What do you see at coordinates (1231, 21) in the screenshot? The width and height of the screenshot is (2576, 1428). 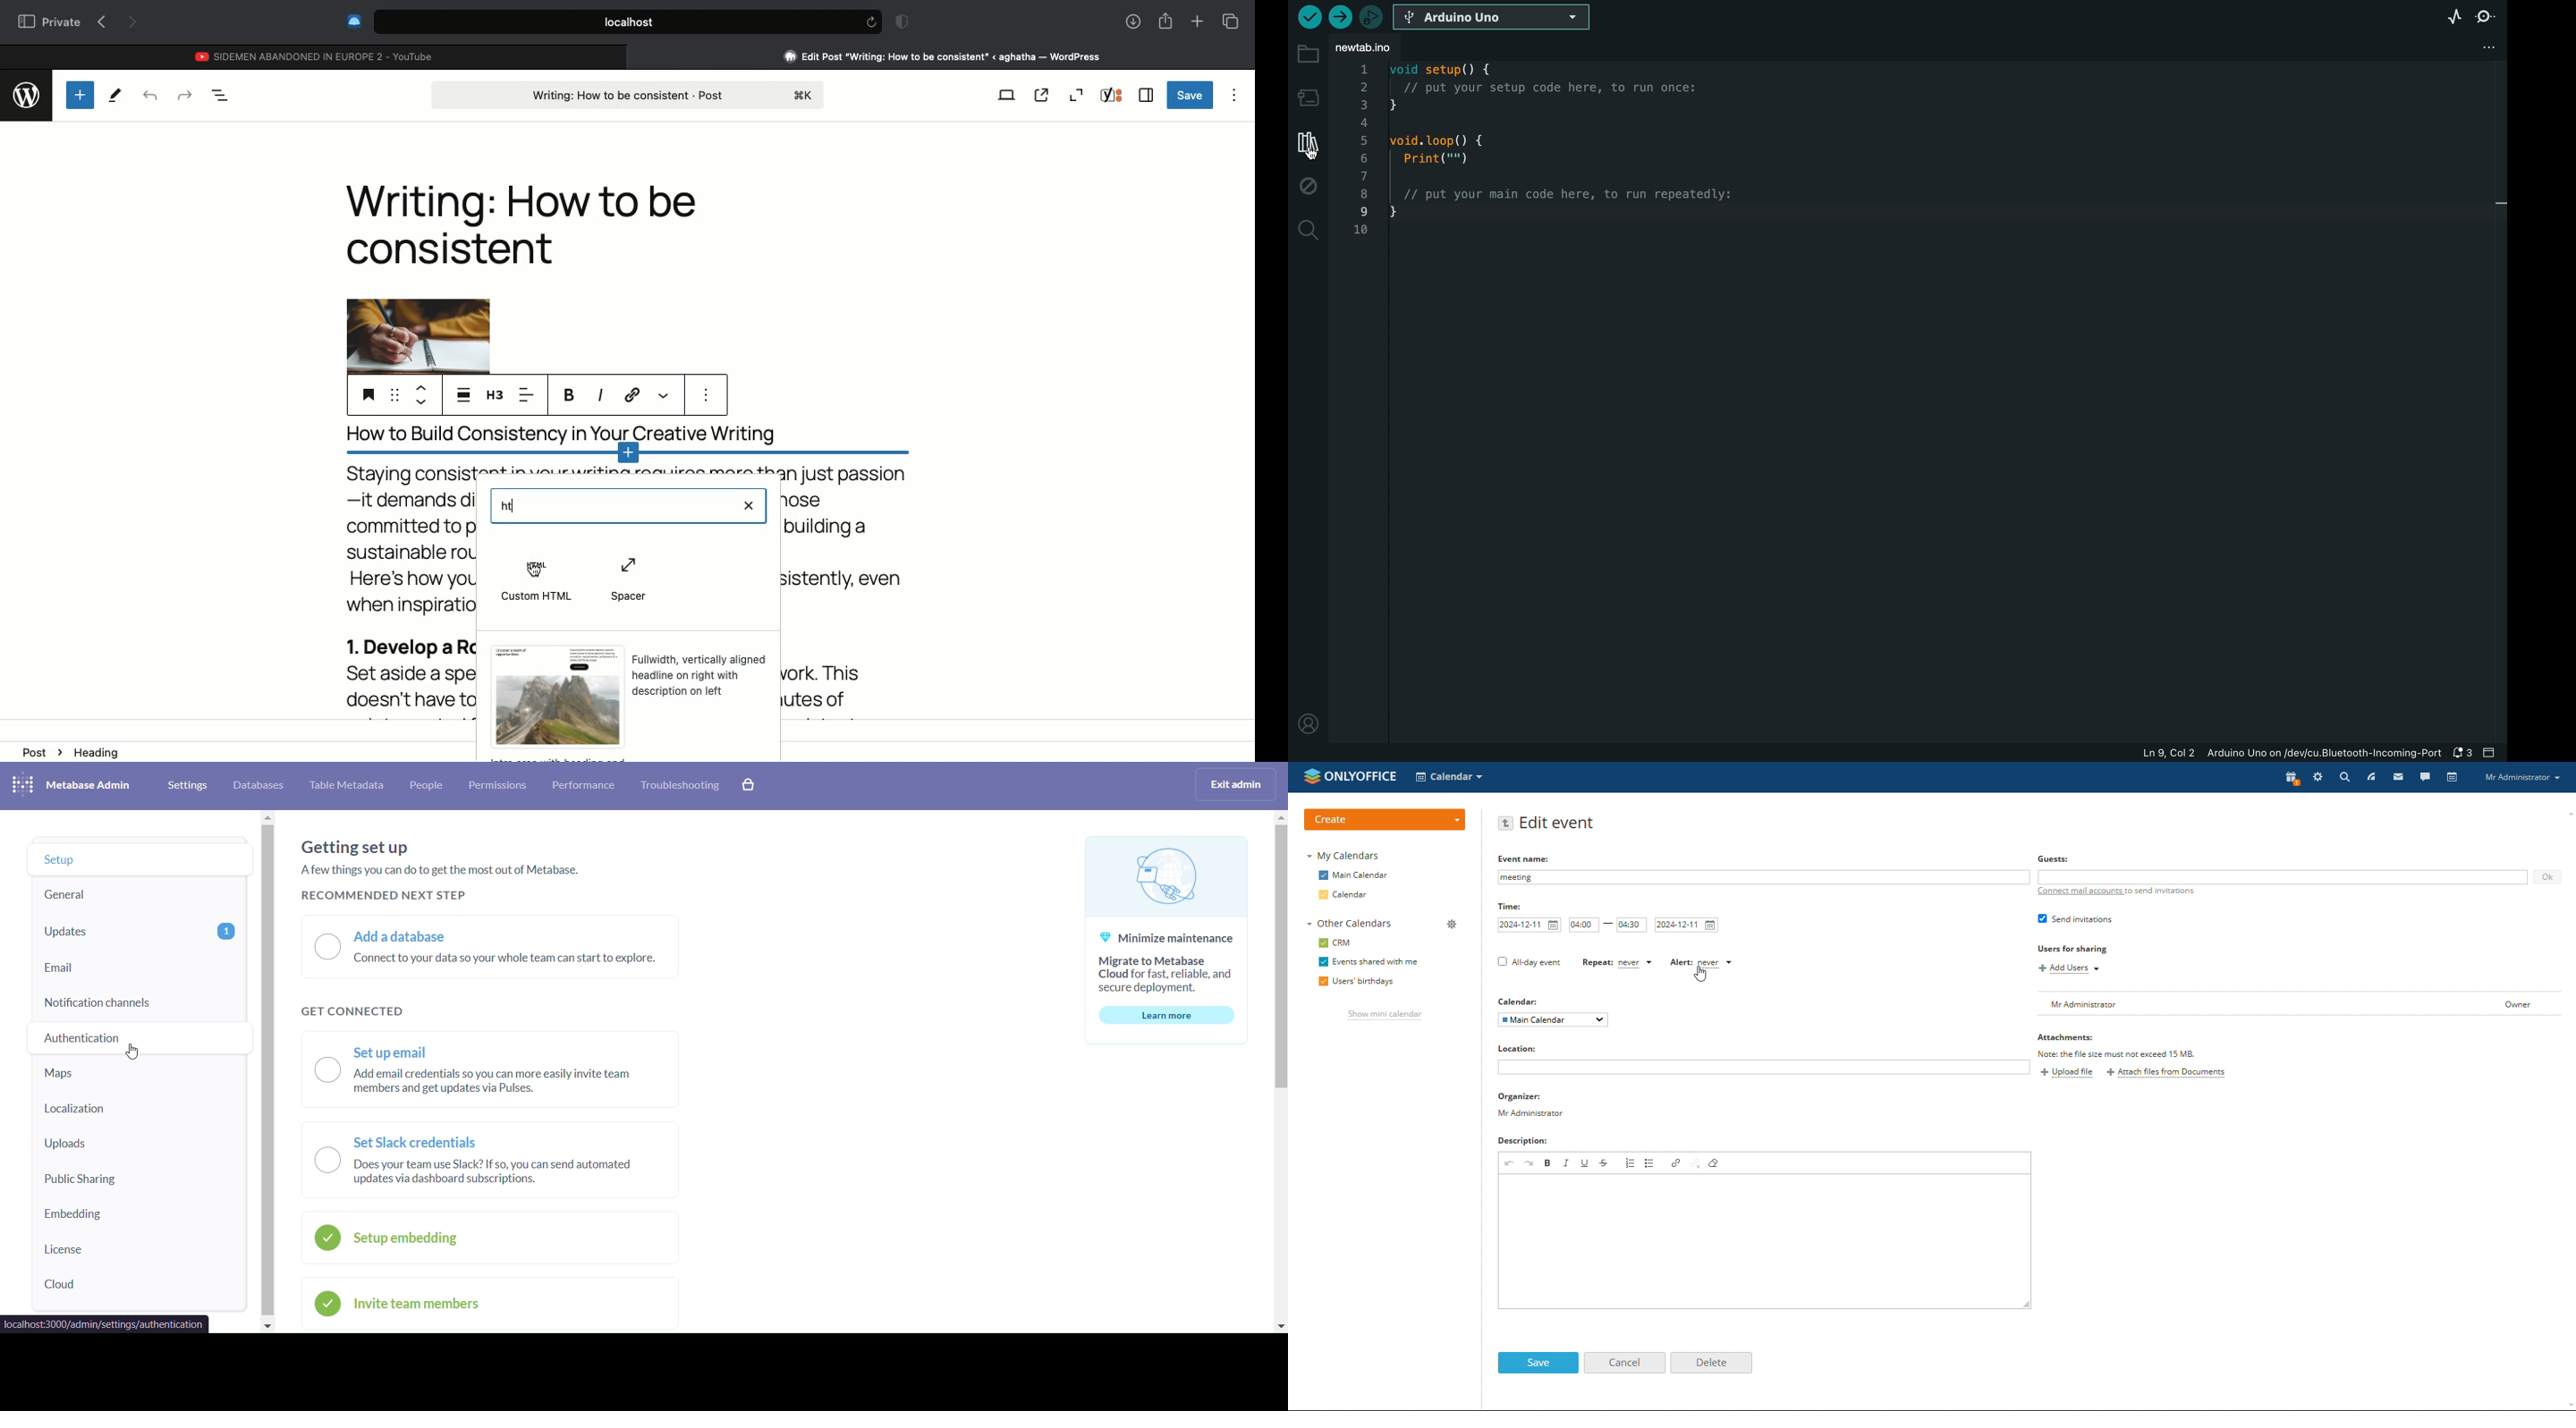 I see `Tabs` at bounding box center [1231, 21].